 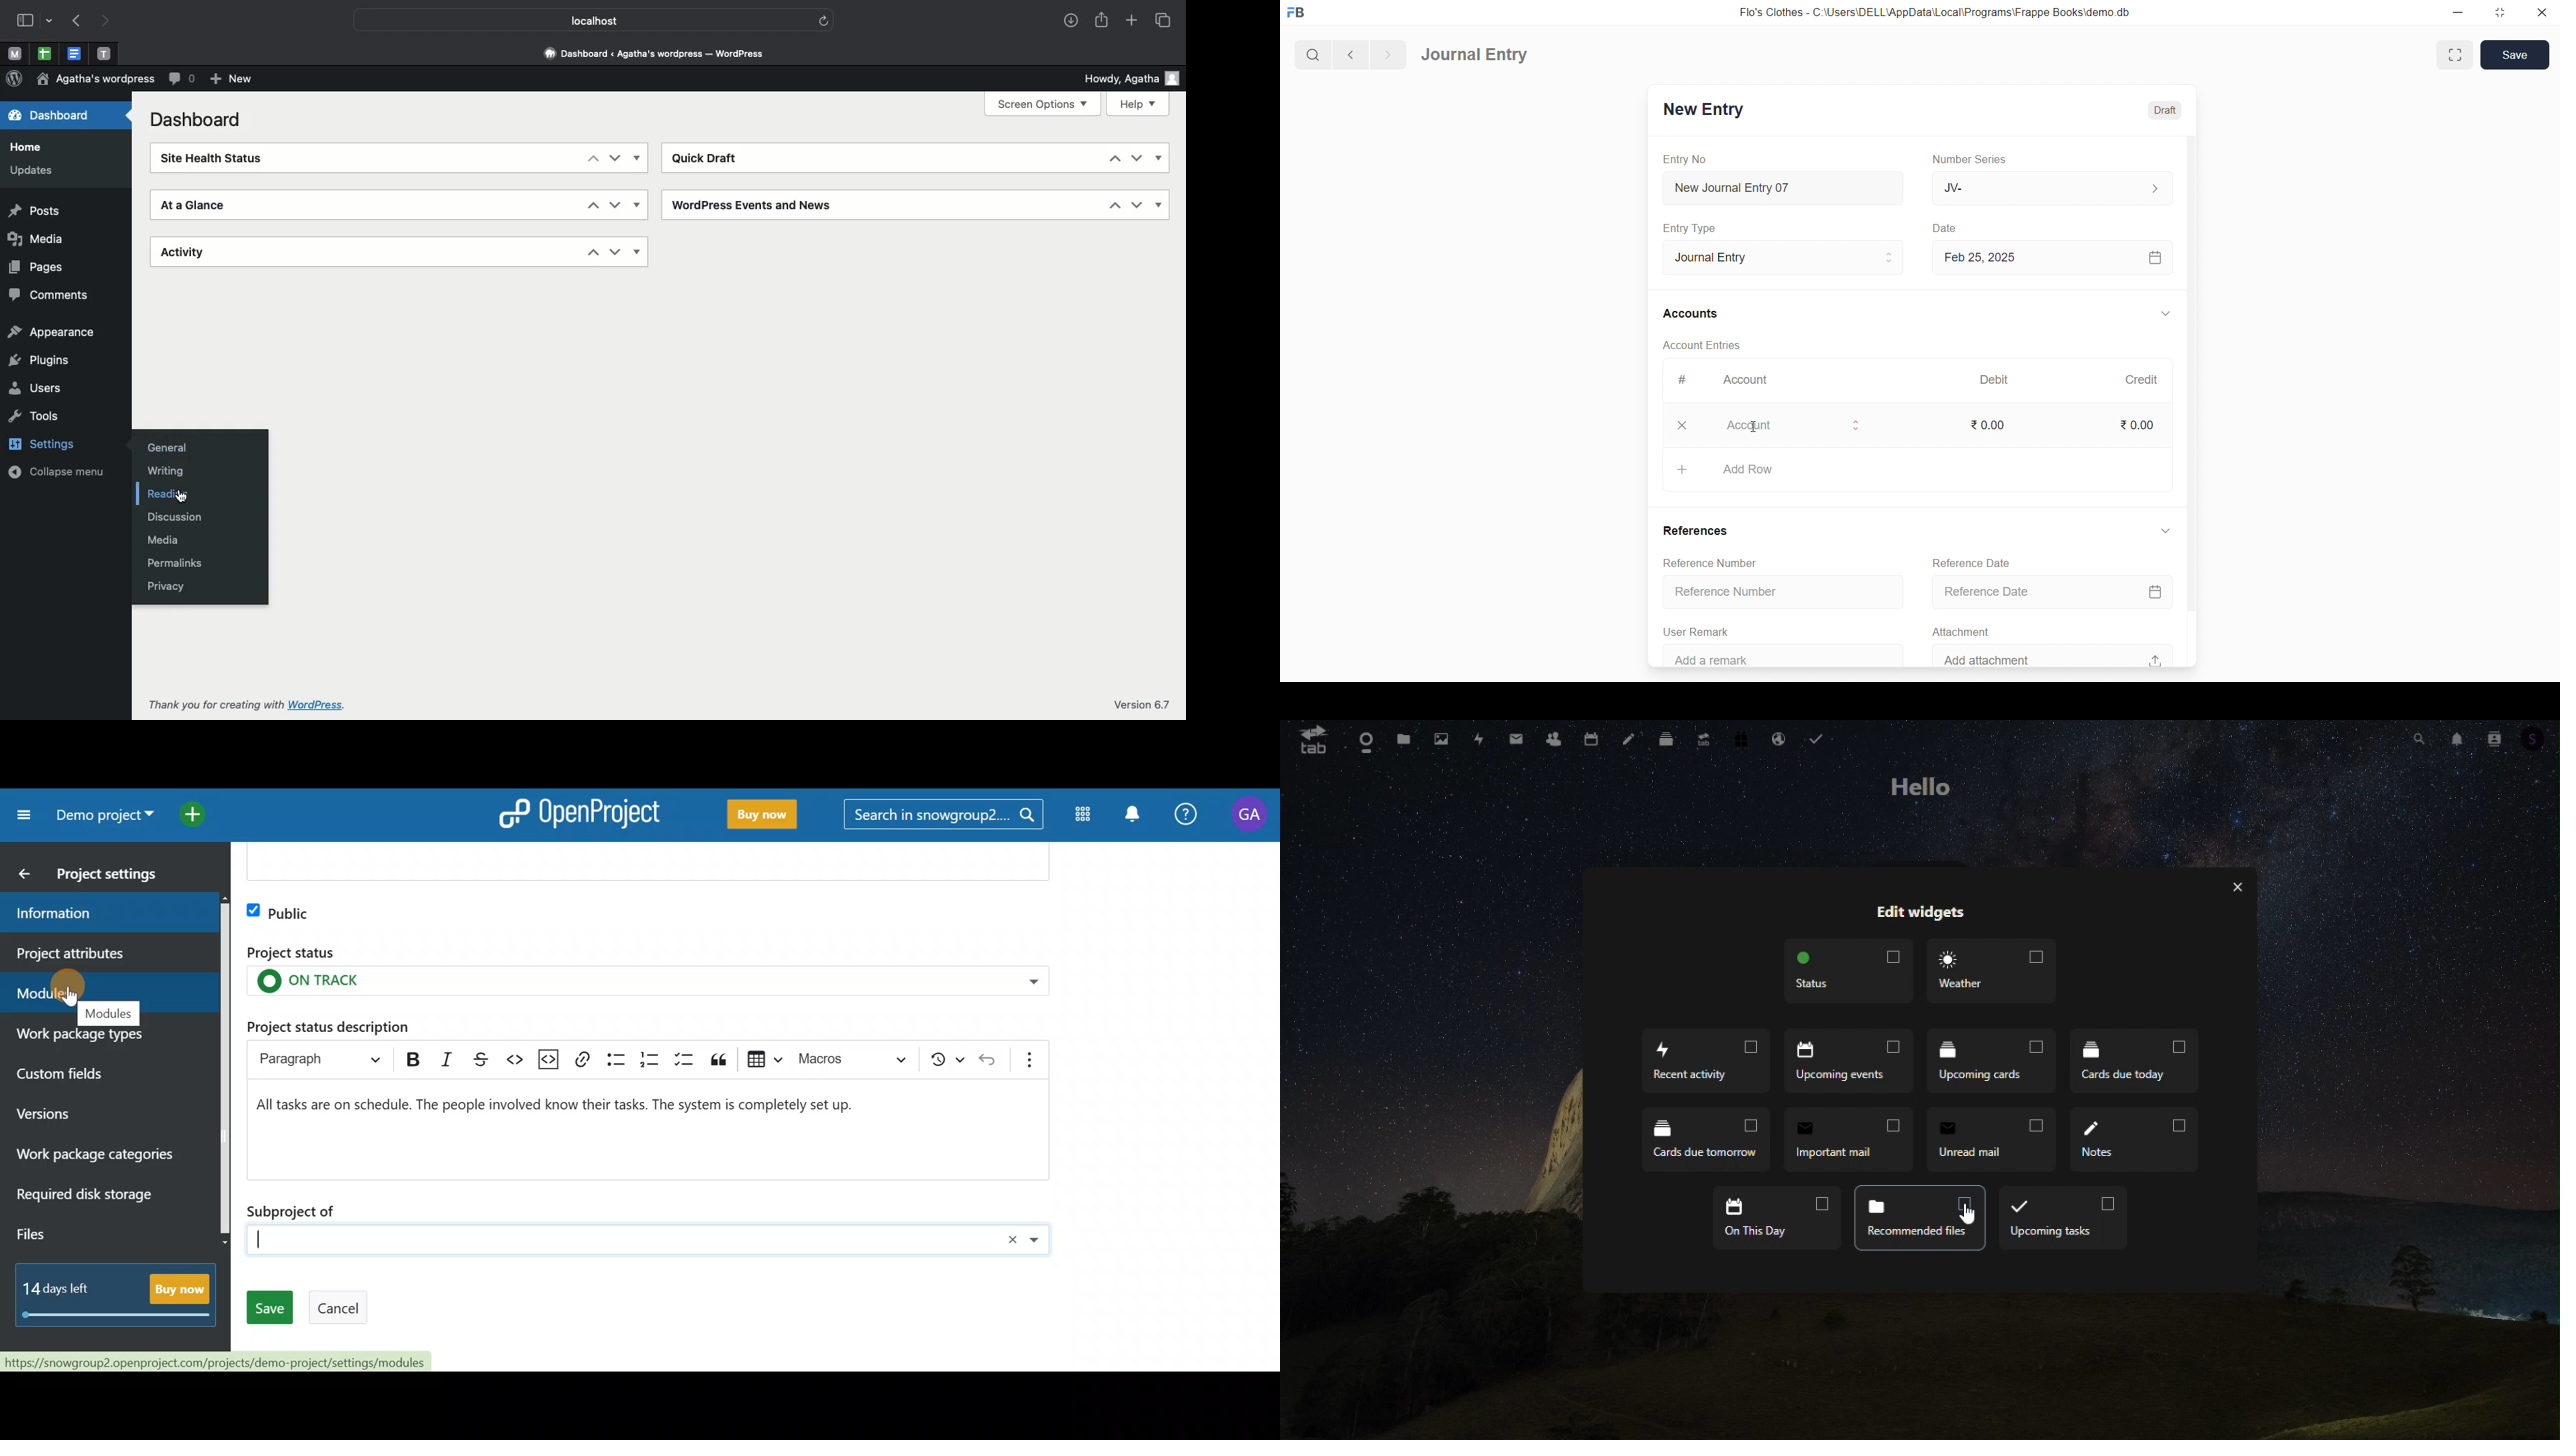 I want to click on Comments, so click(x=51, y=293).